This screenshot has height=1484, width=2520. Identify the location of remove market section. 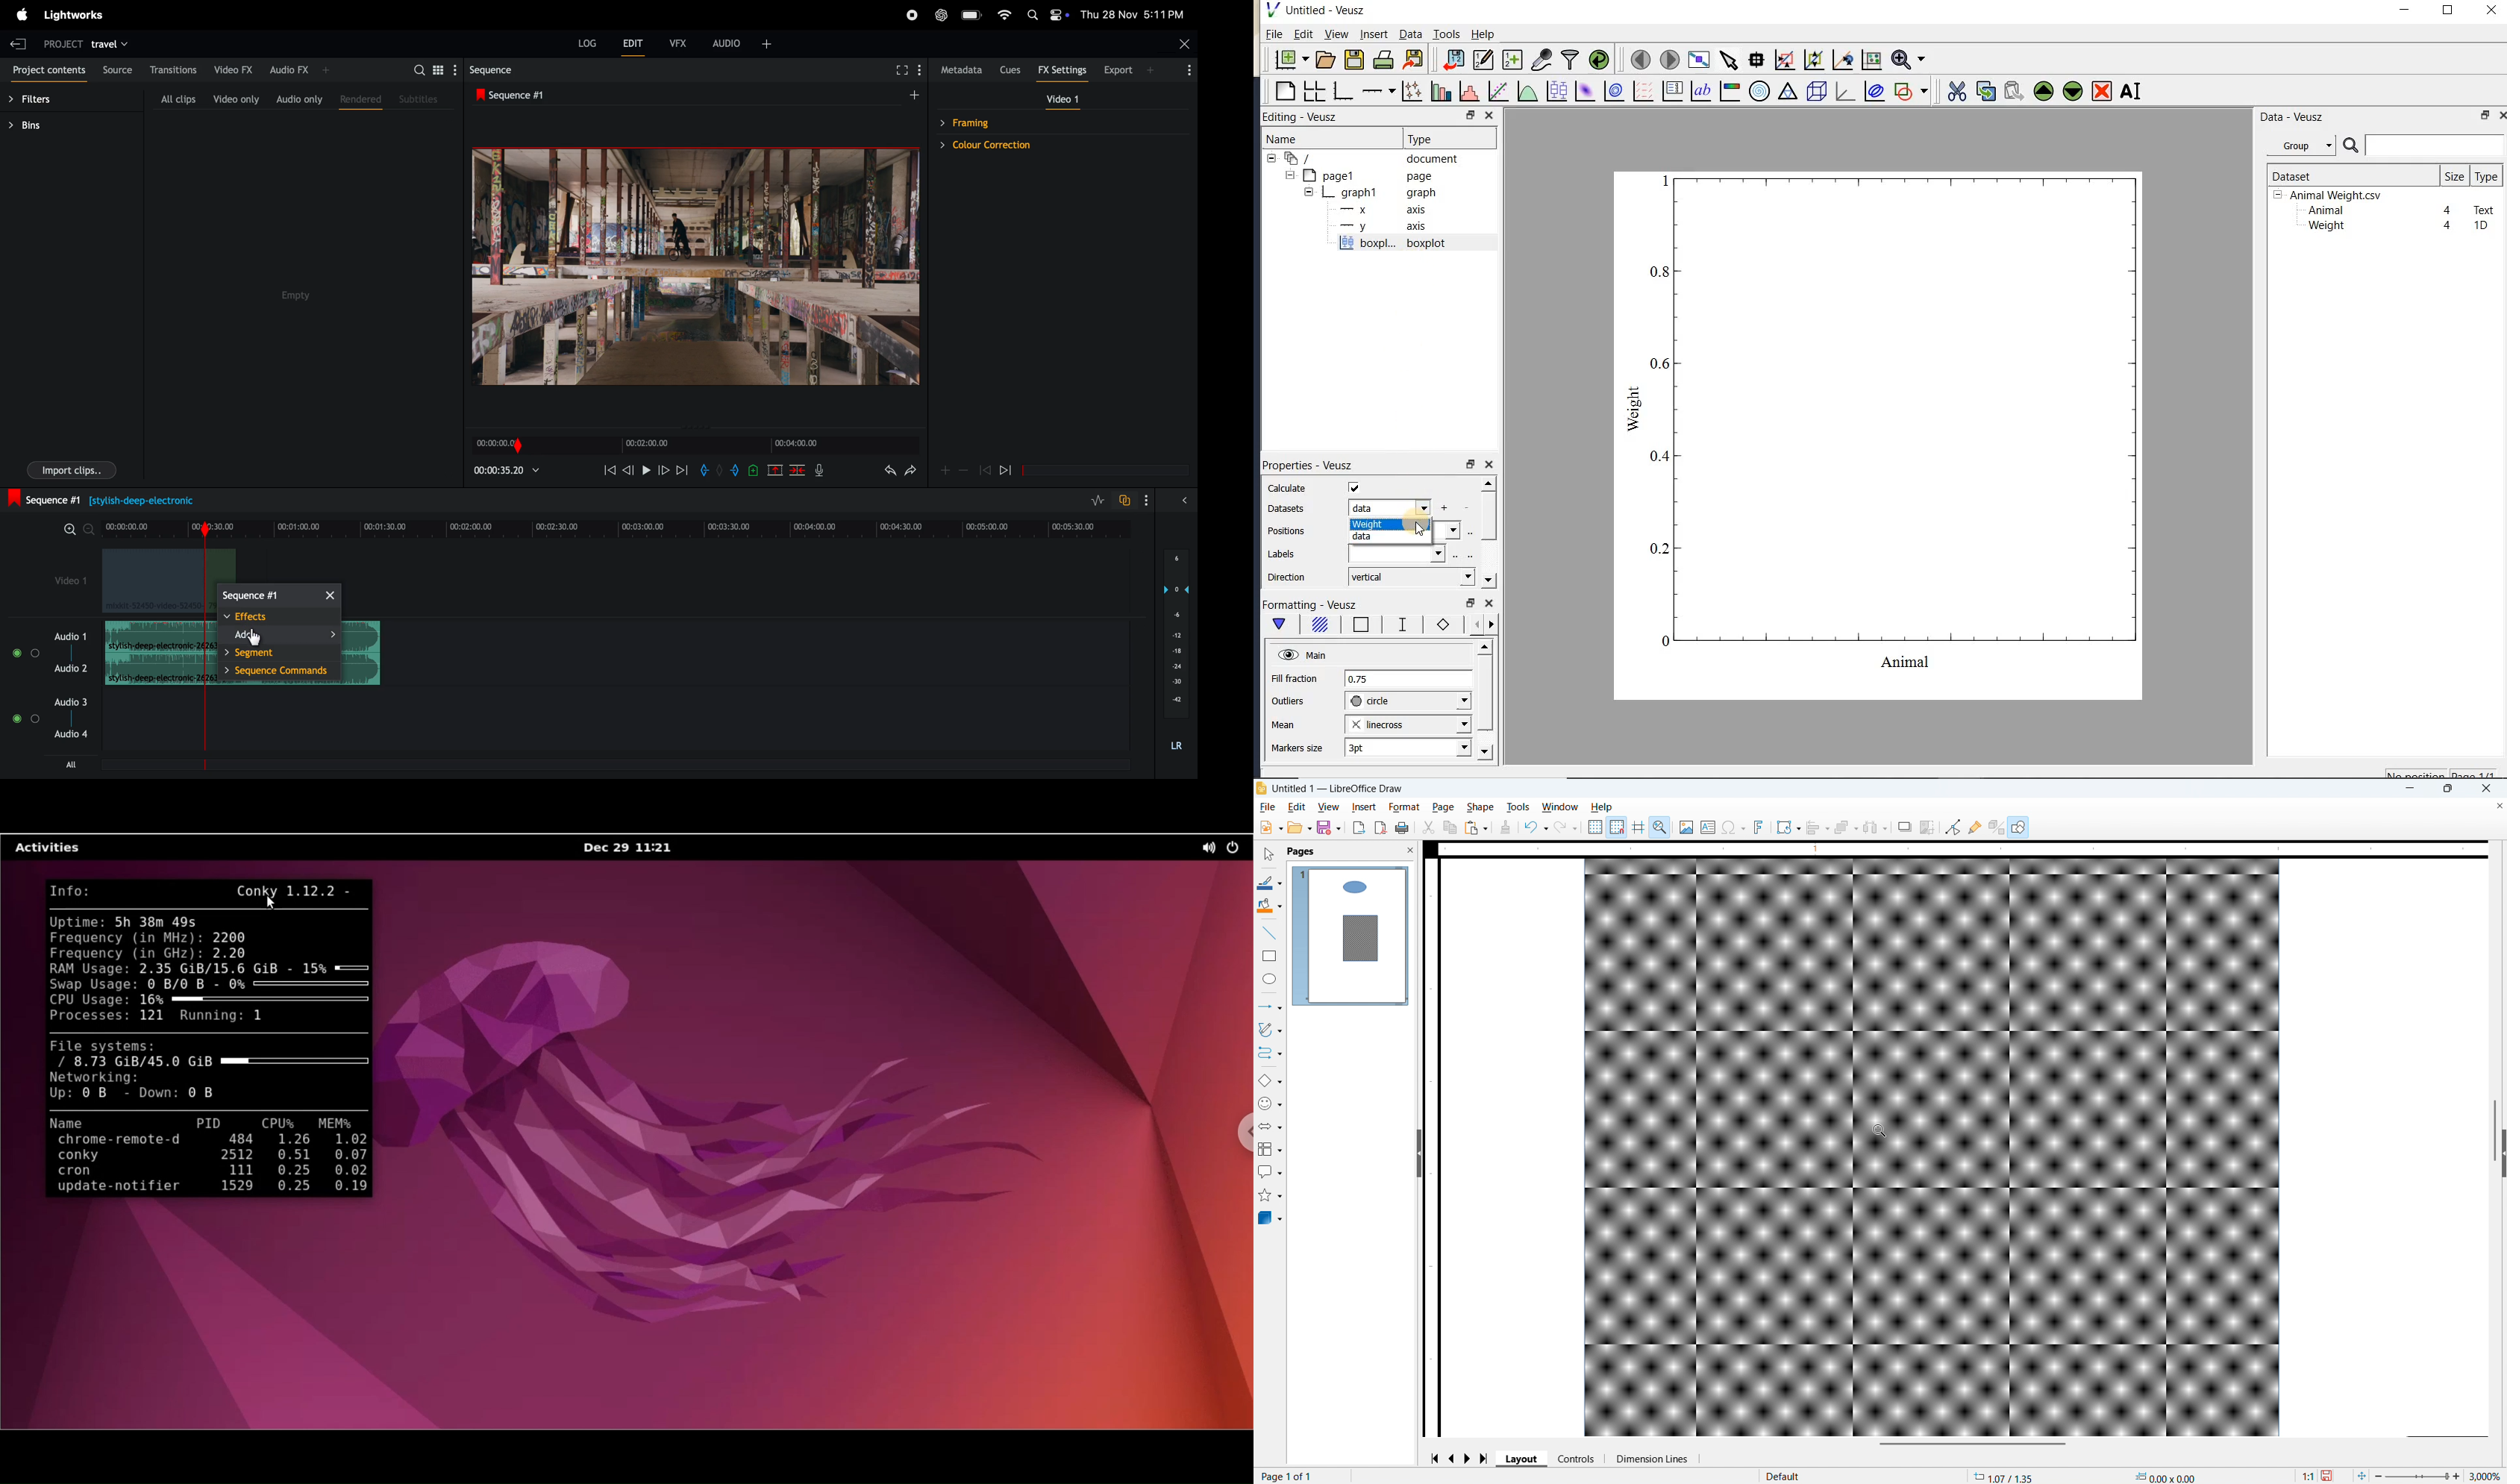
(774, 472).